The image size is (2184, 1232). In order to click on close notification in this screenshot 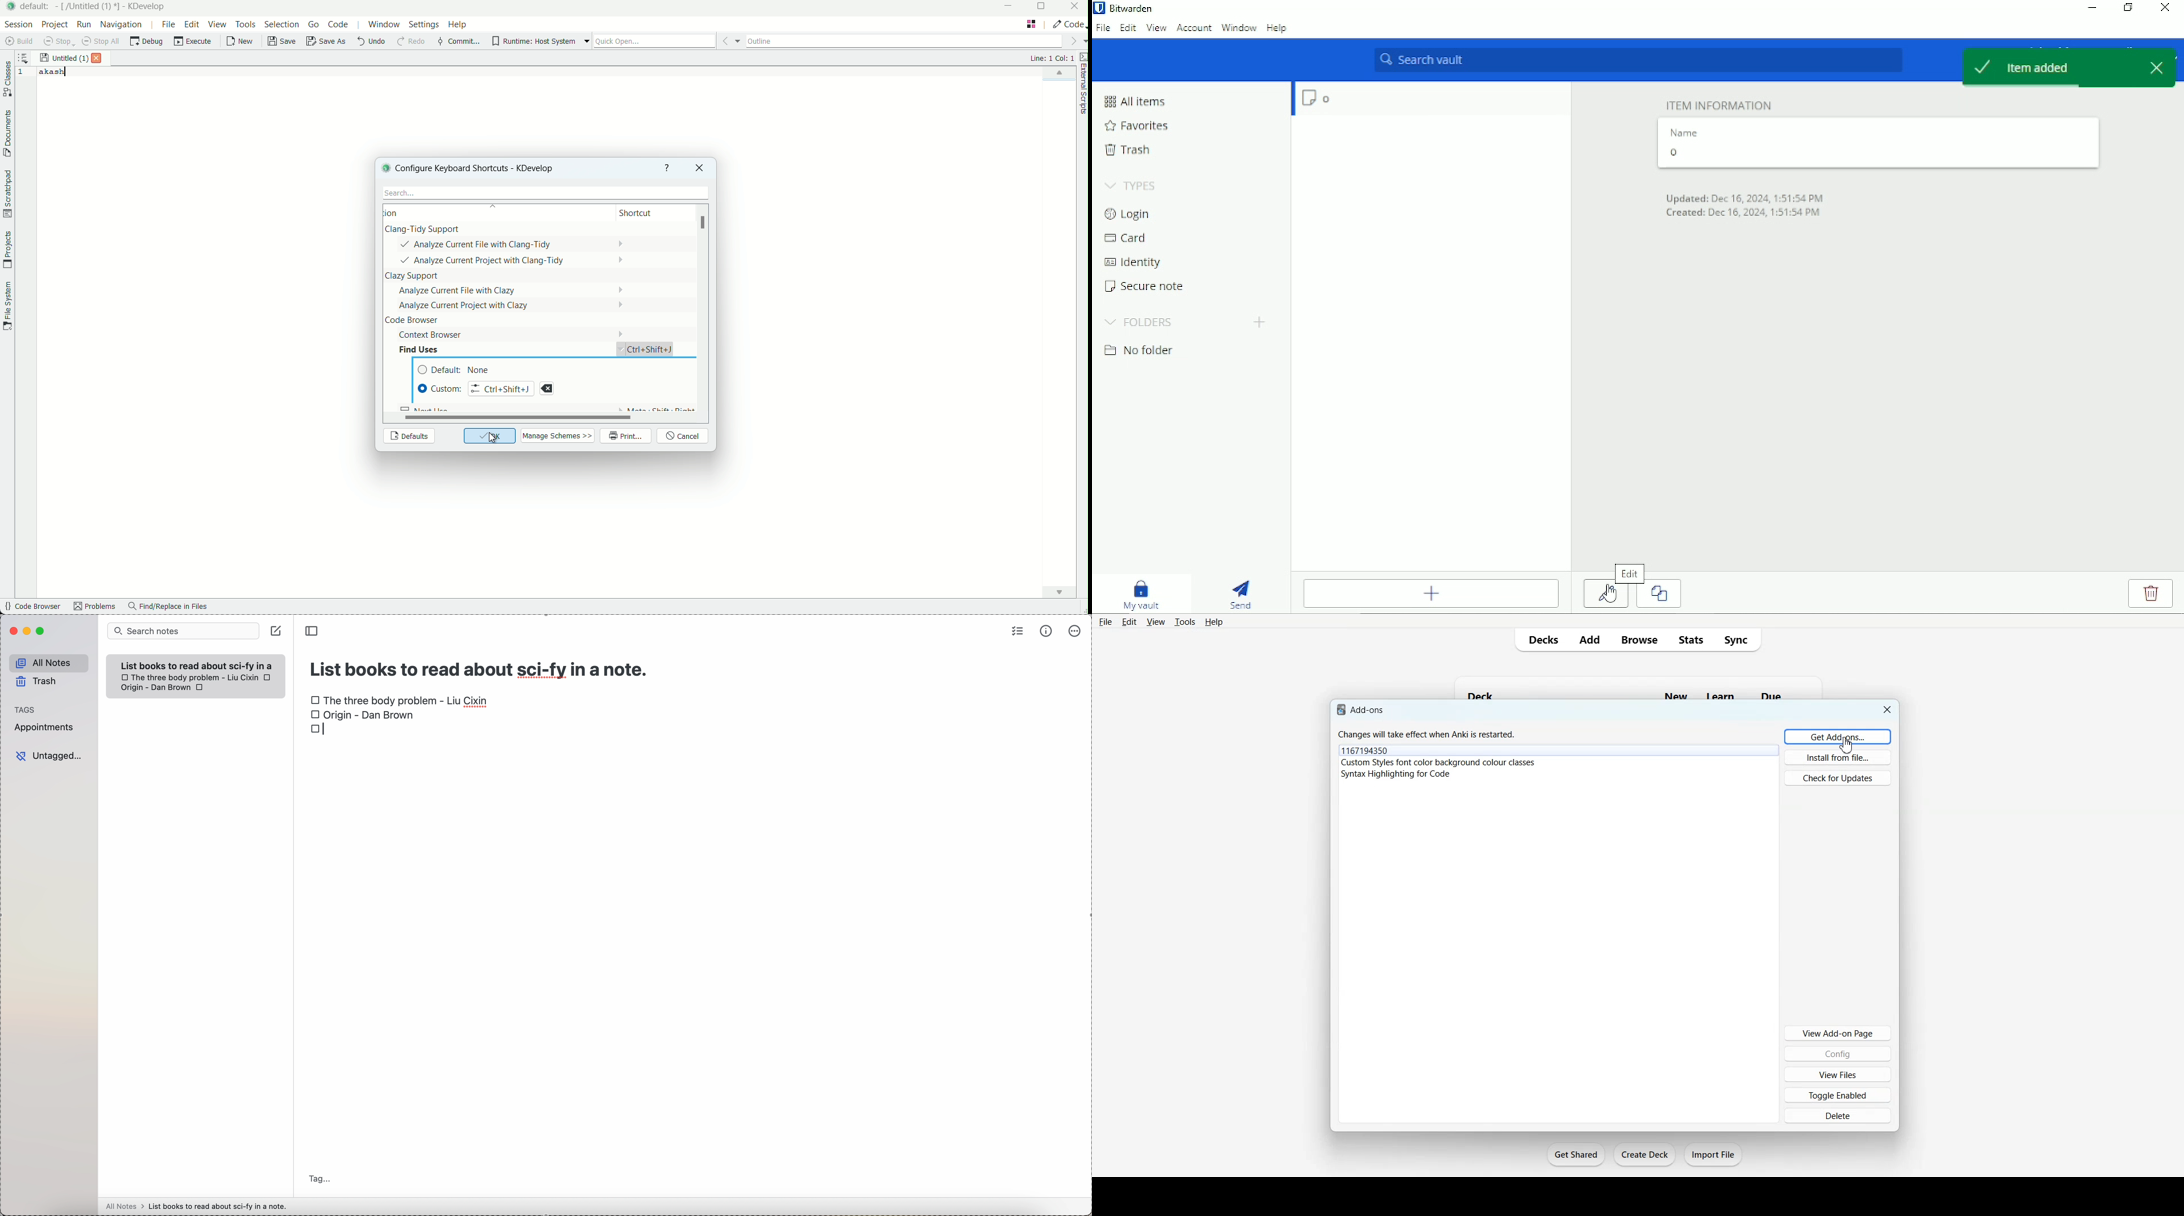, I will do `click(2159, 65)`.